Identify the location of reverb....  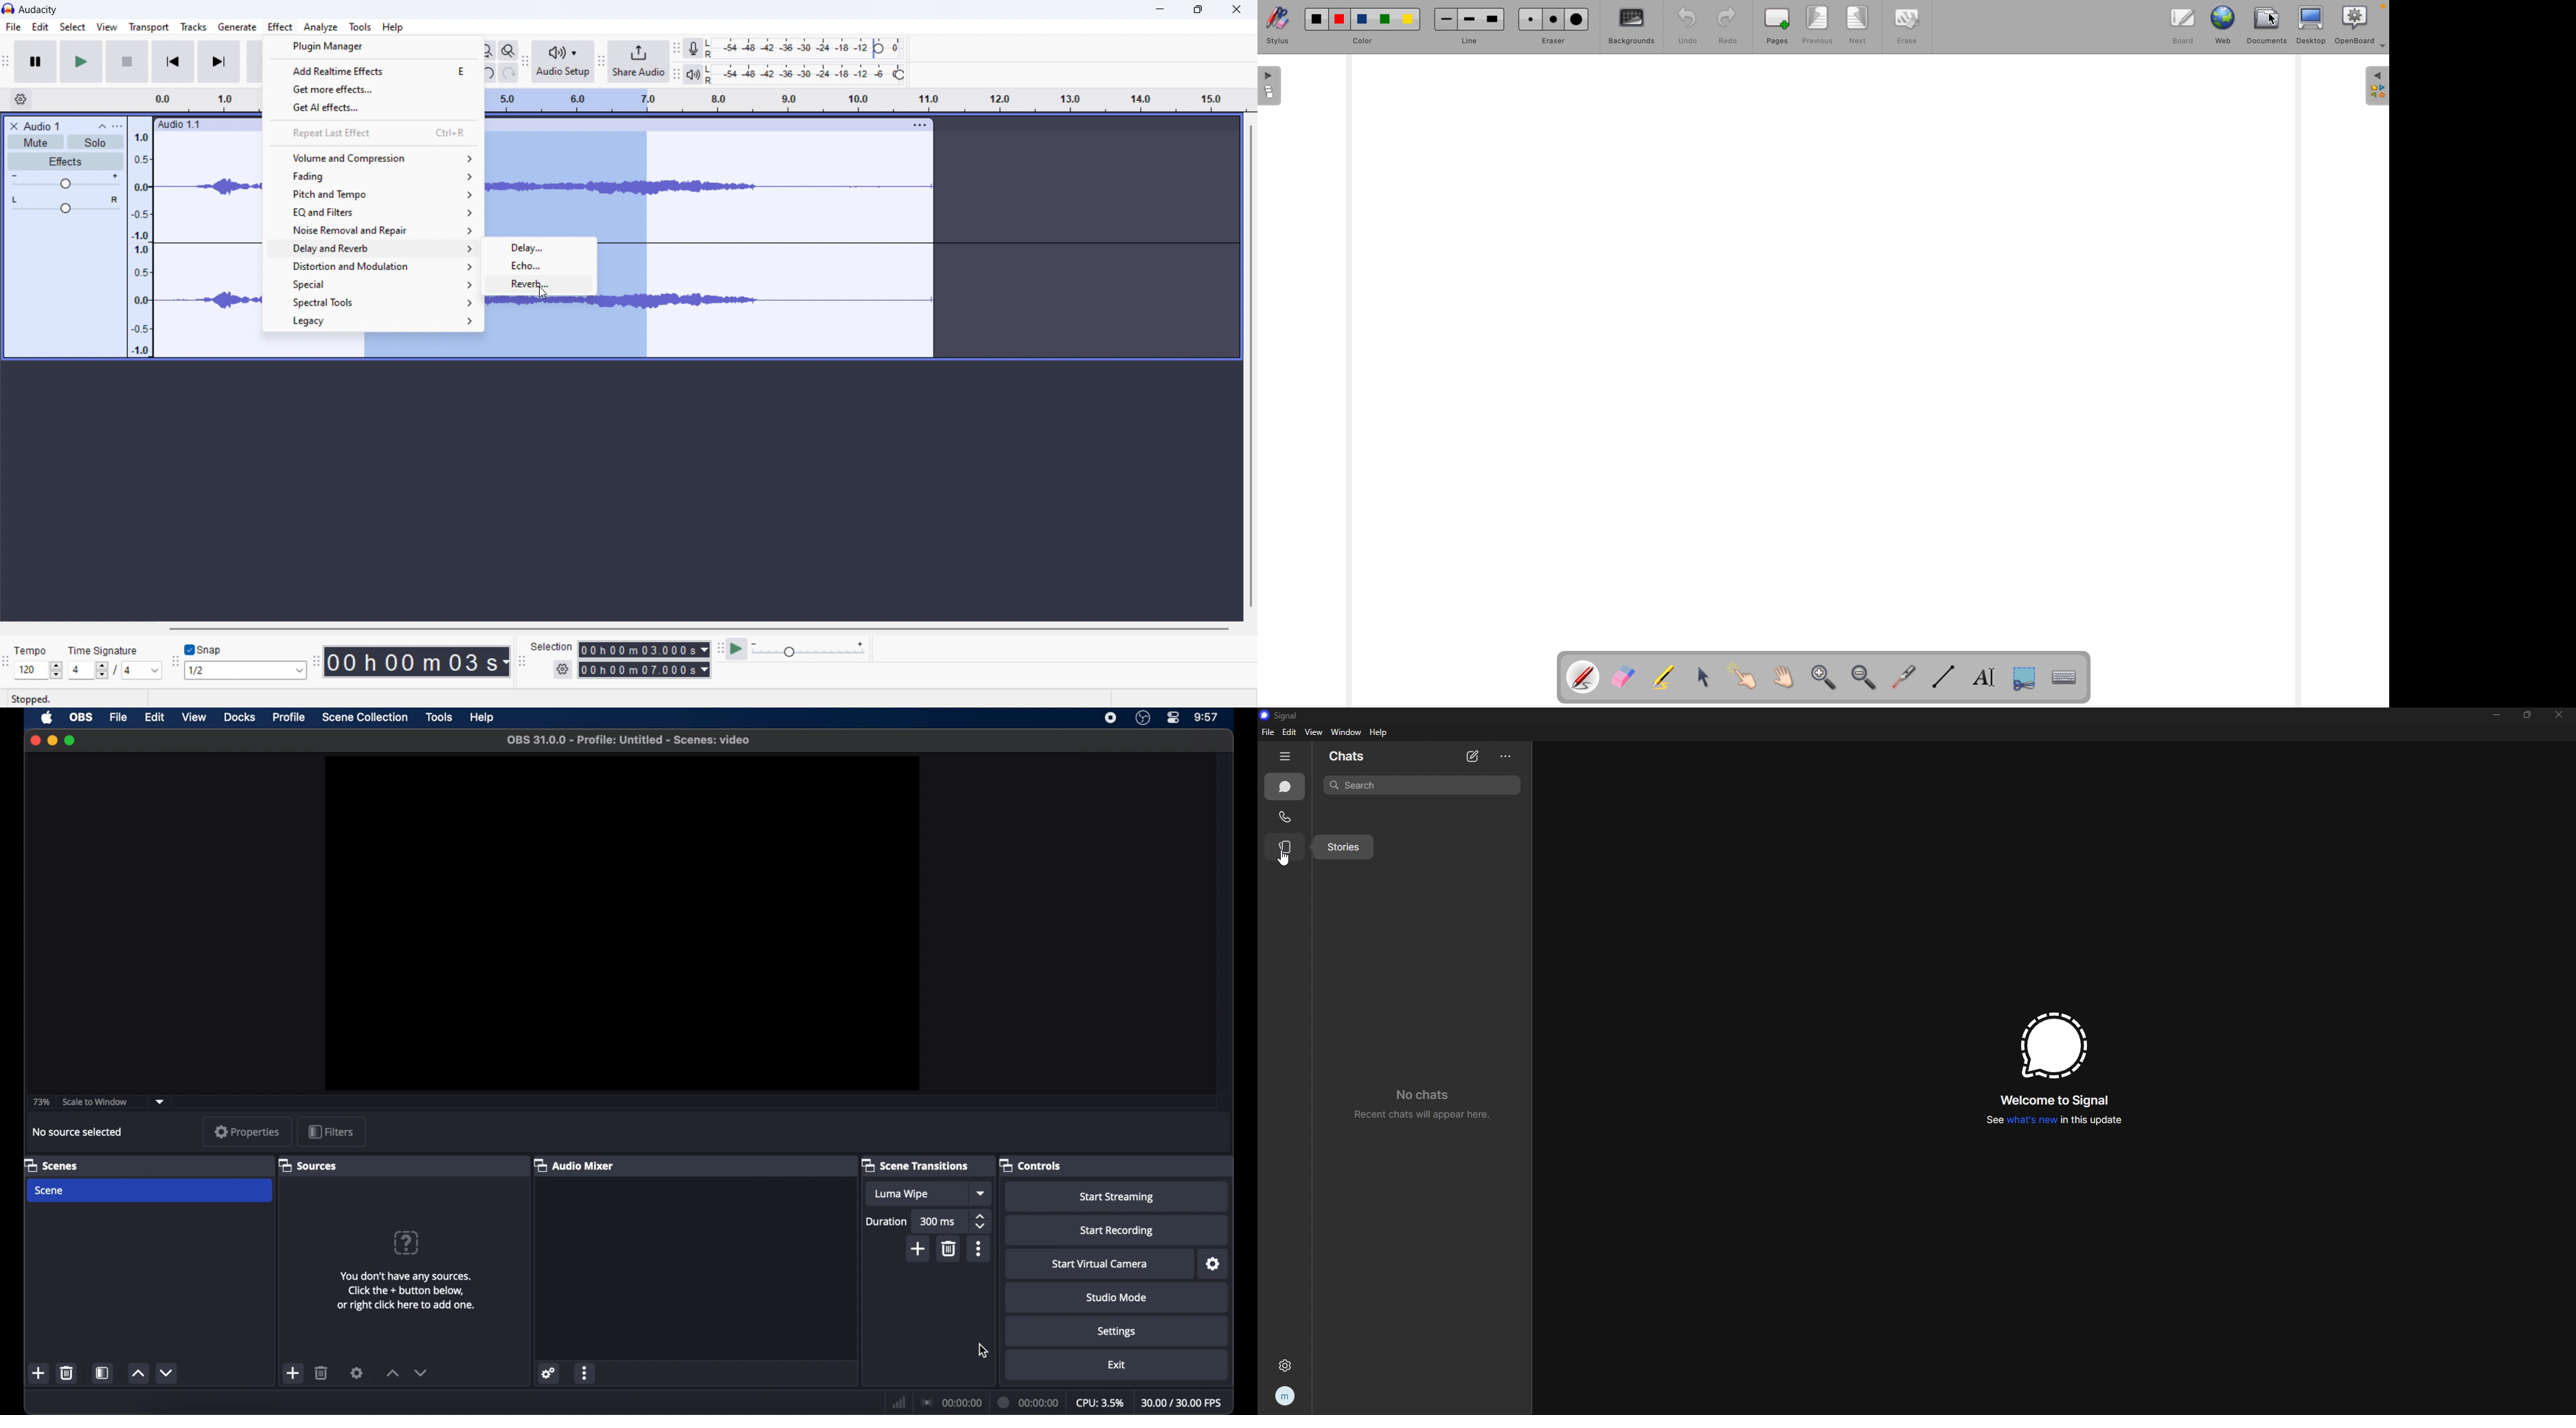
(541, 286).